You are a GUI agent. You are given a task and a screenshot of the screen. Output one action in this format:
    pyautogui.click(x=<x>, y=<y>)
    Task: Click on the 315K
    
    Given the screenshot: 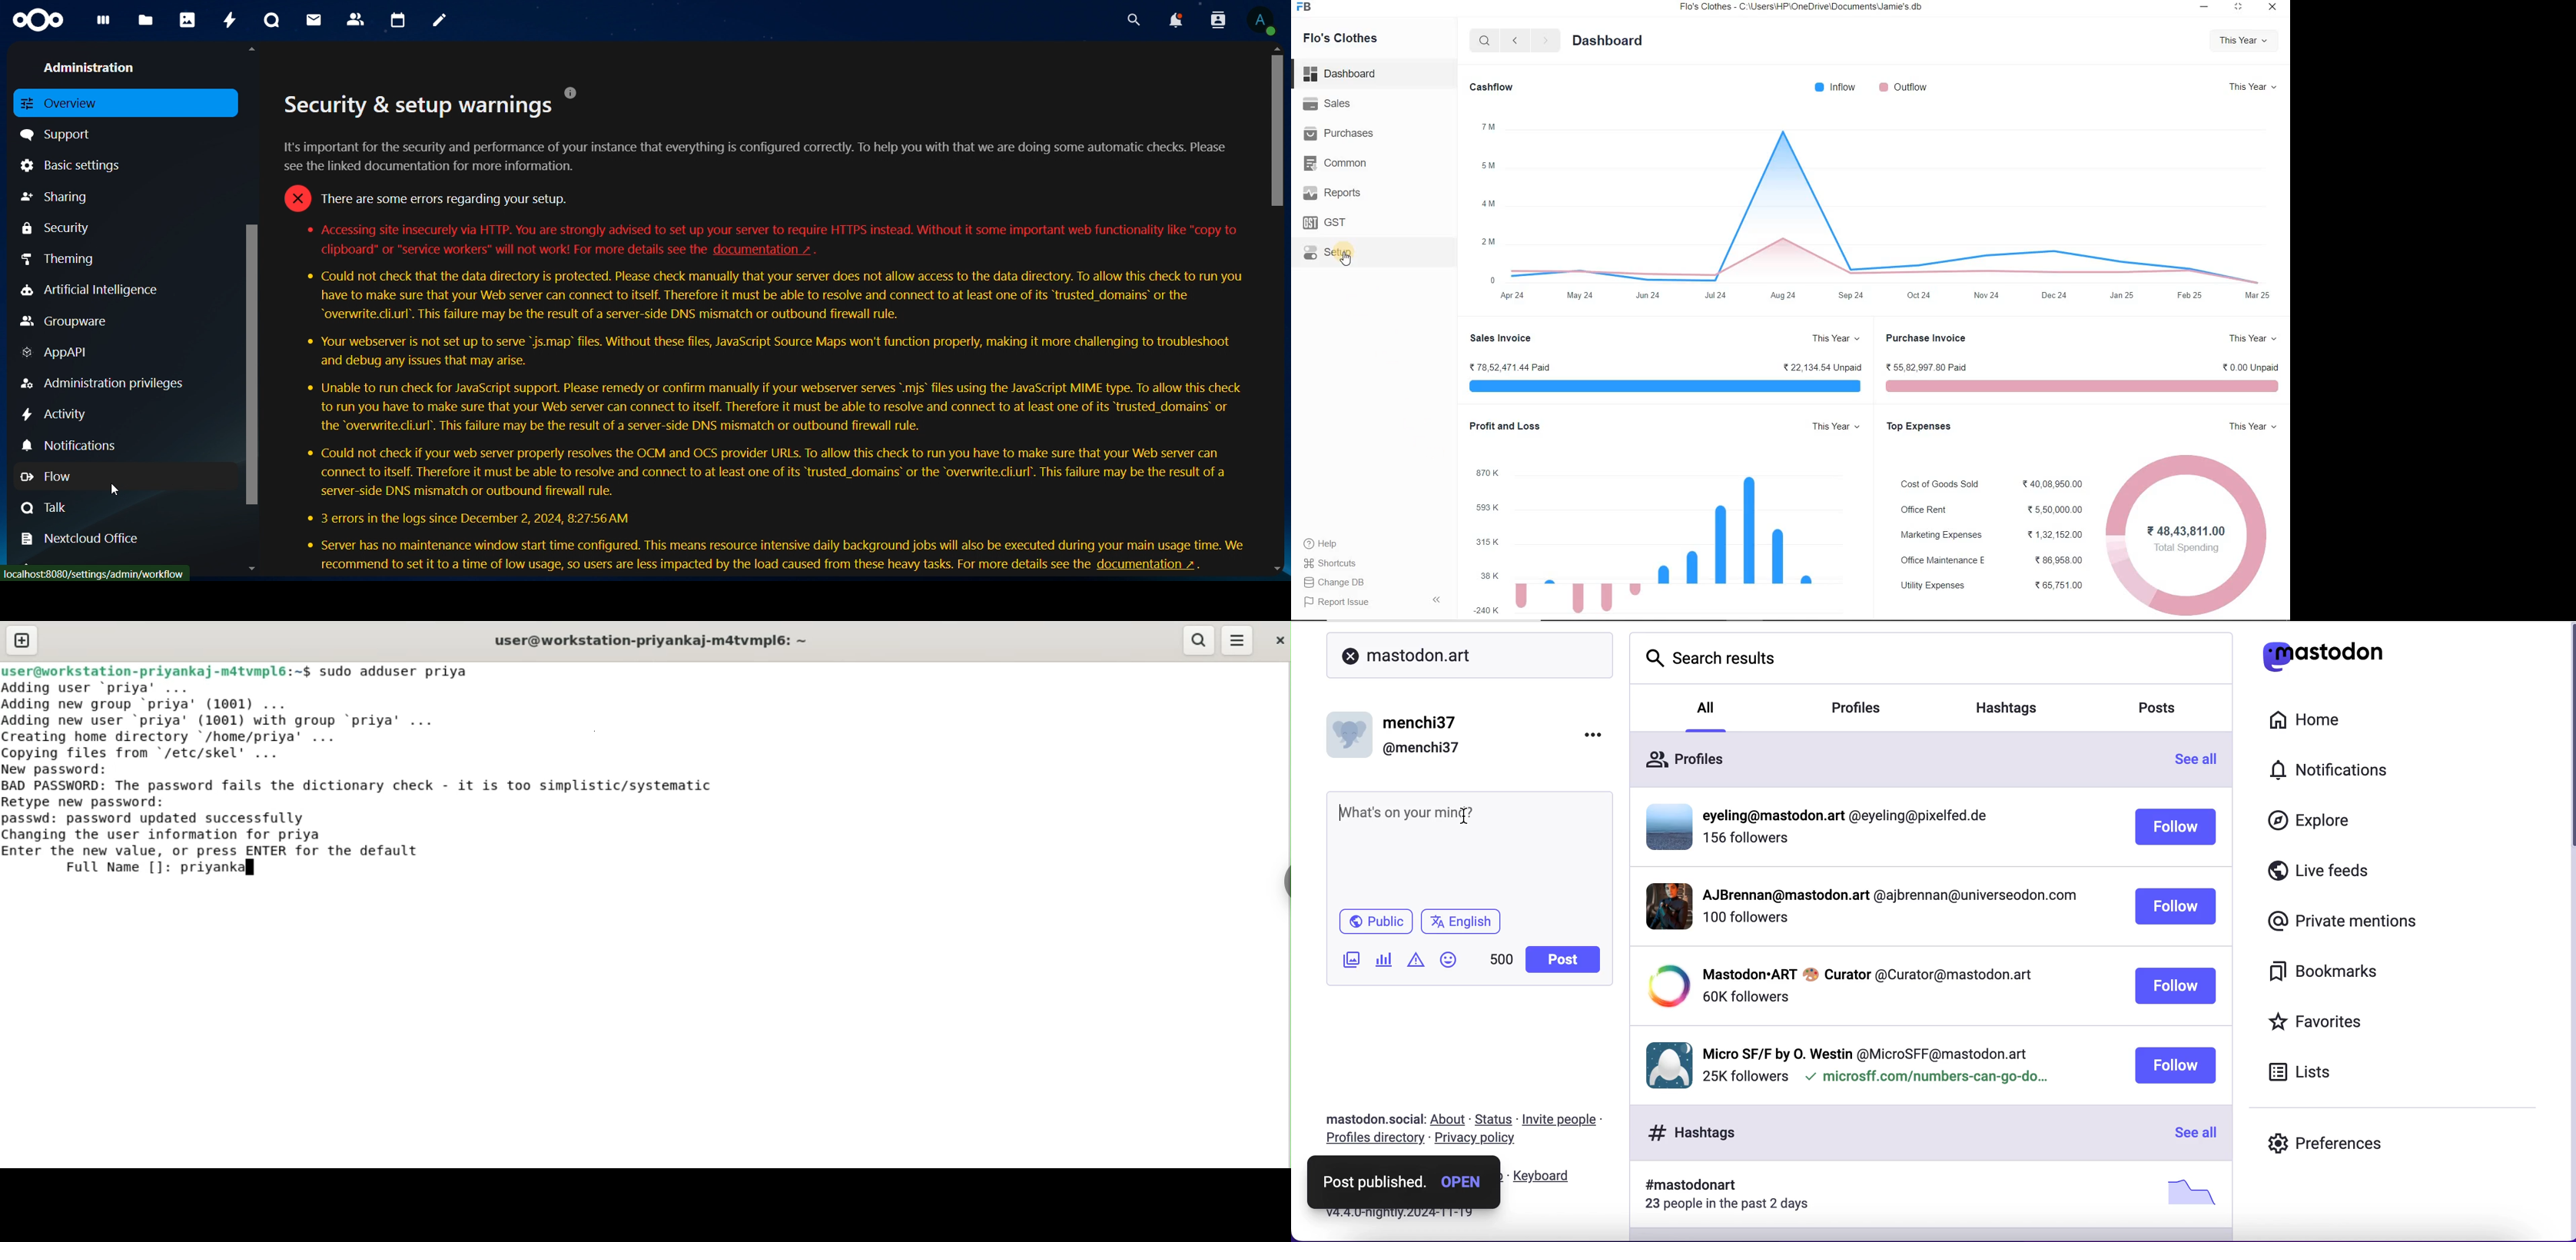 What is the action you would take?
    pyautogui.click(x=1487, y=541)
    